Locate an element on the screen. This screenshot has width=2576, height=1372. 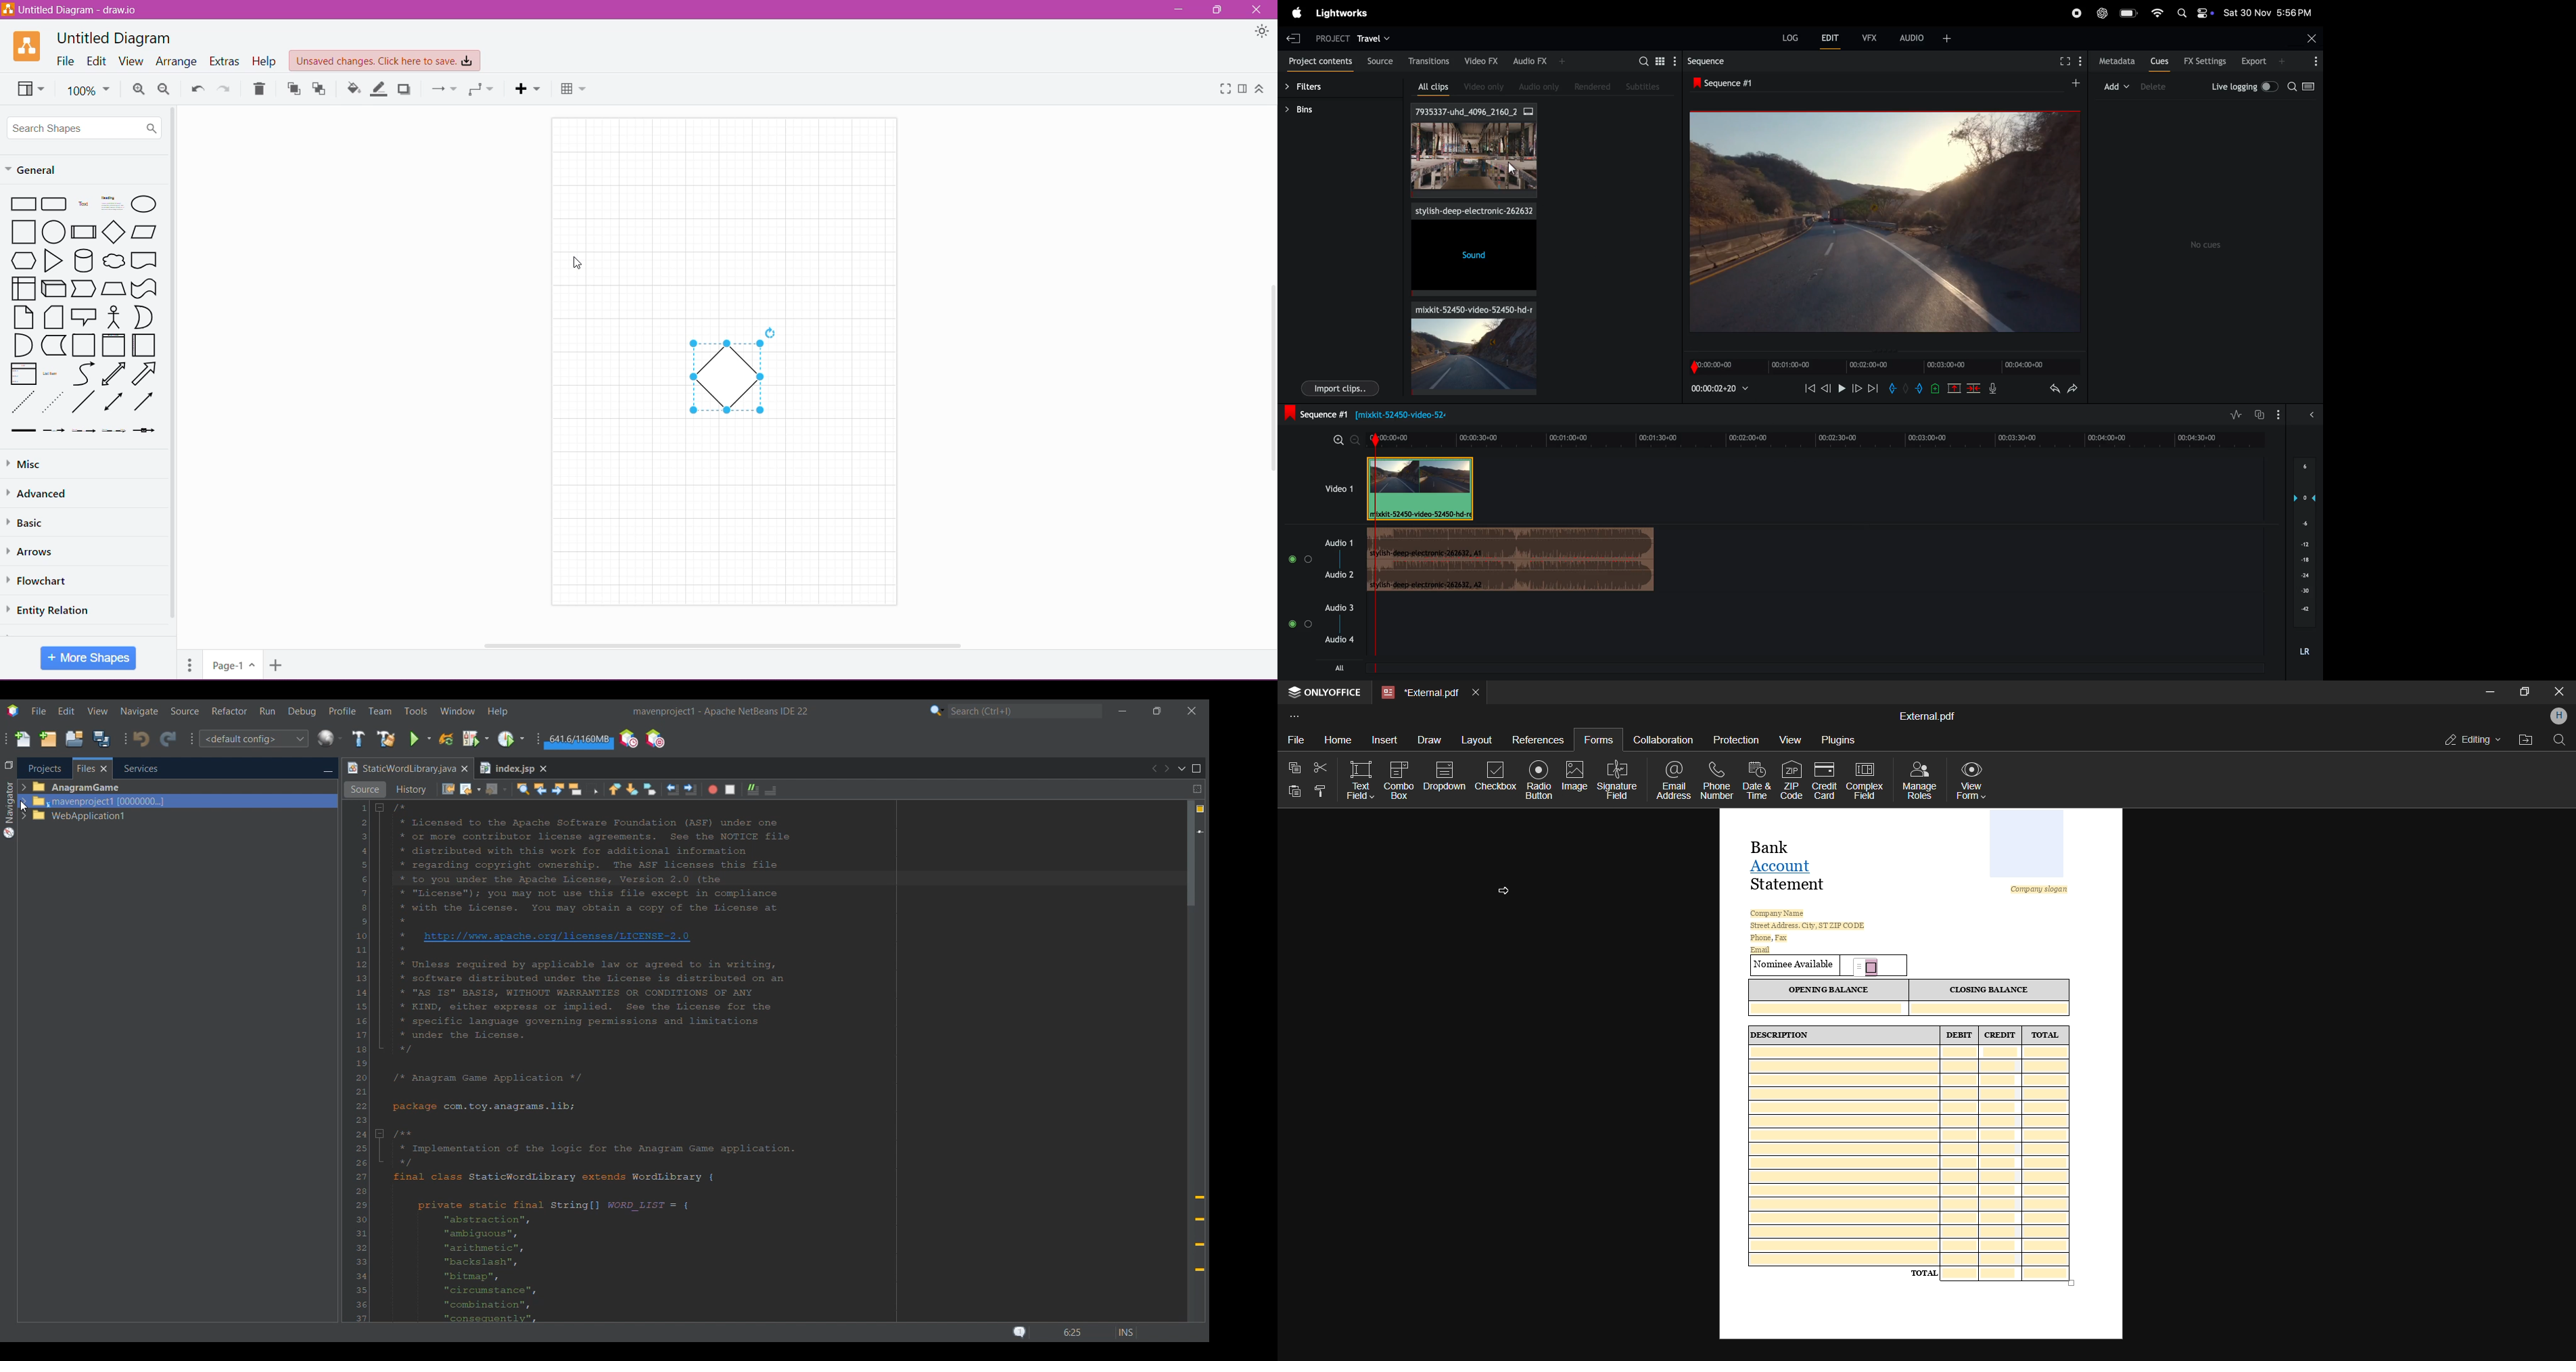
Vertical Scroll Bar is located at coordinates (1270, 381).